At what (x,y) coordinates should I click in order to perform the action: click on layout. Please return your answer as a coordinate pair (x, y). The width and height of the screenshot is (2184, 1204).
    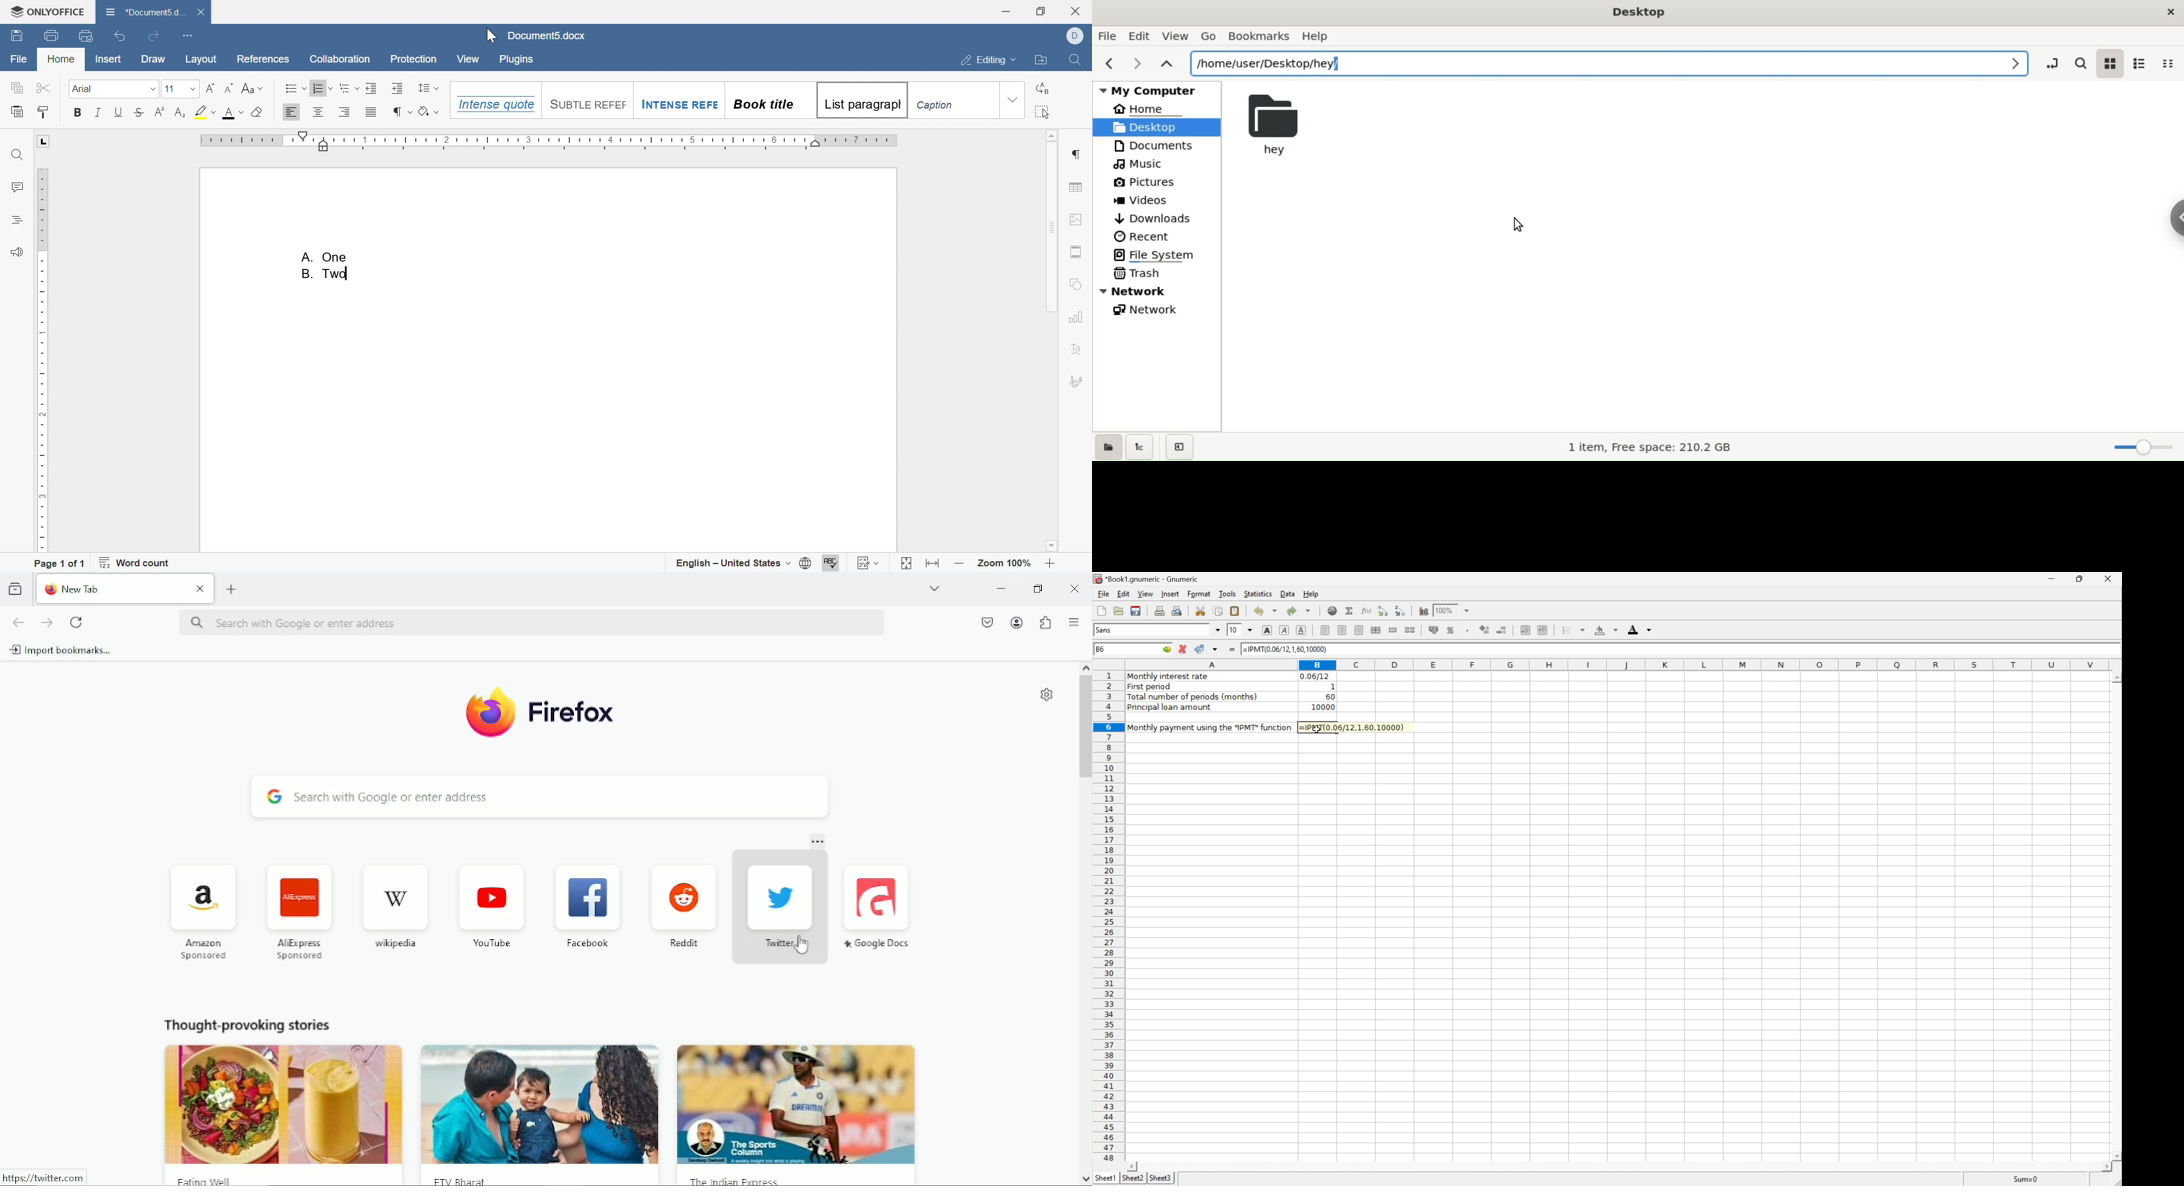
    Looking at the image, I should click on (201, 59).